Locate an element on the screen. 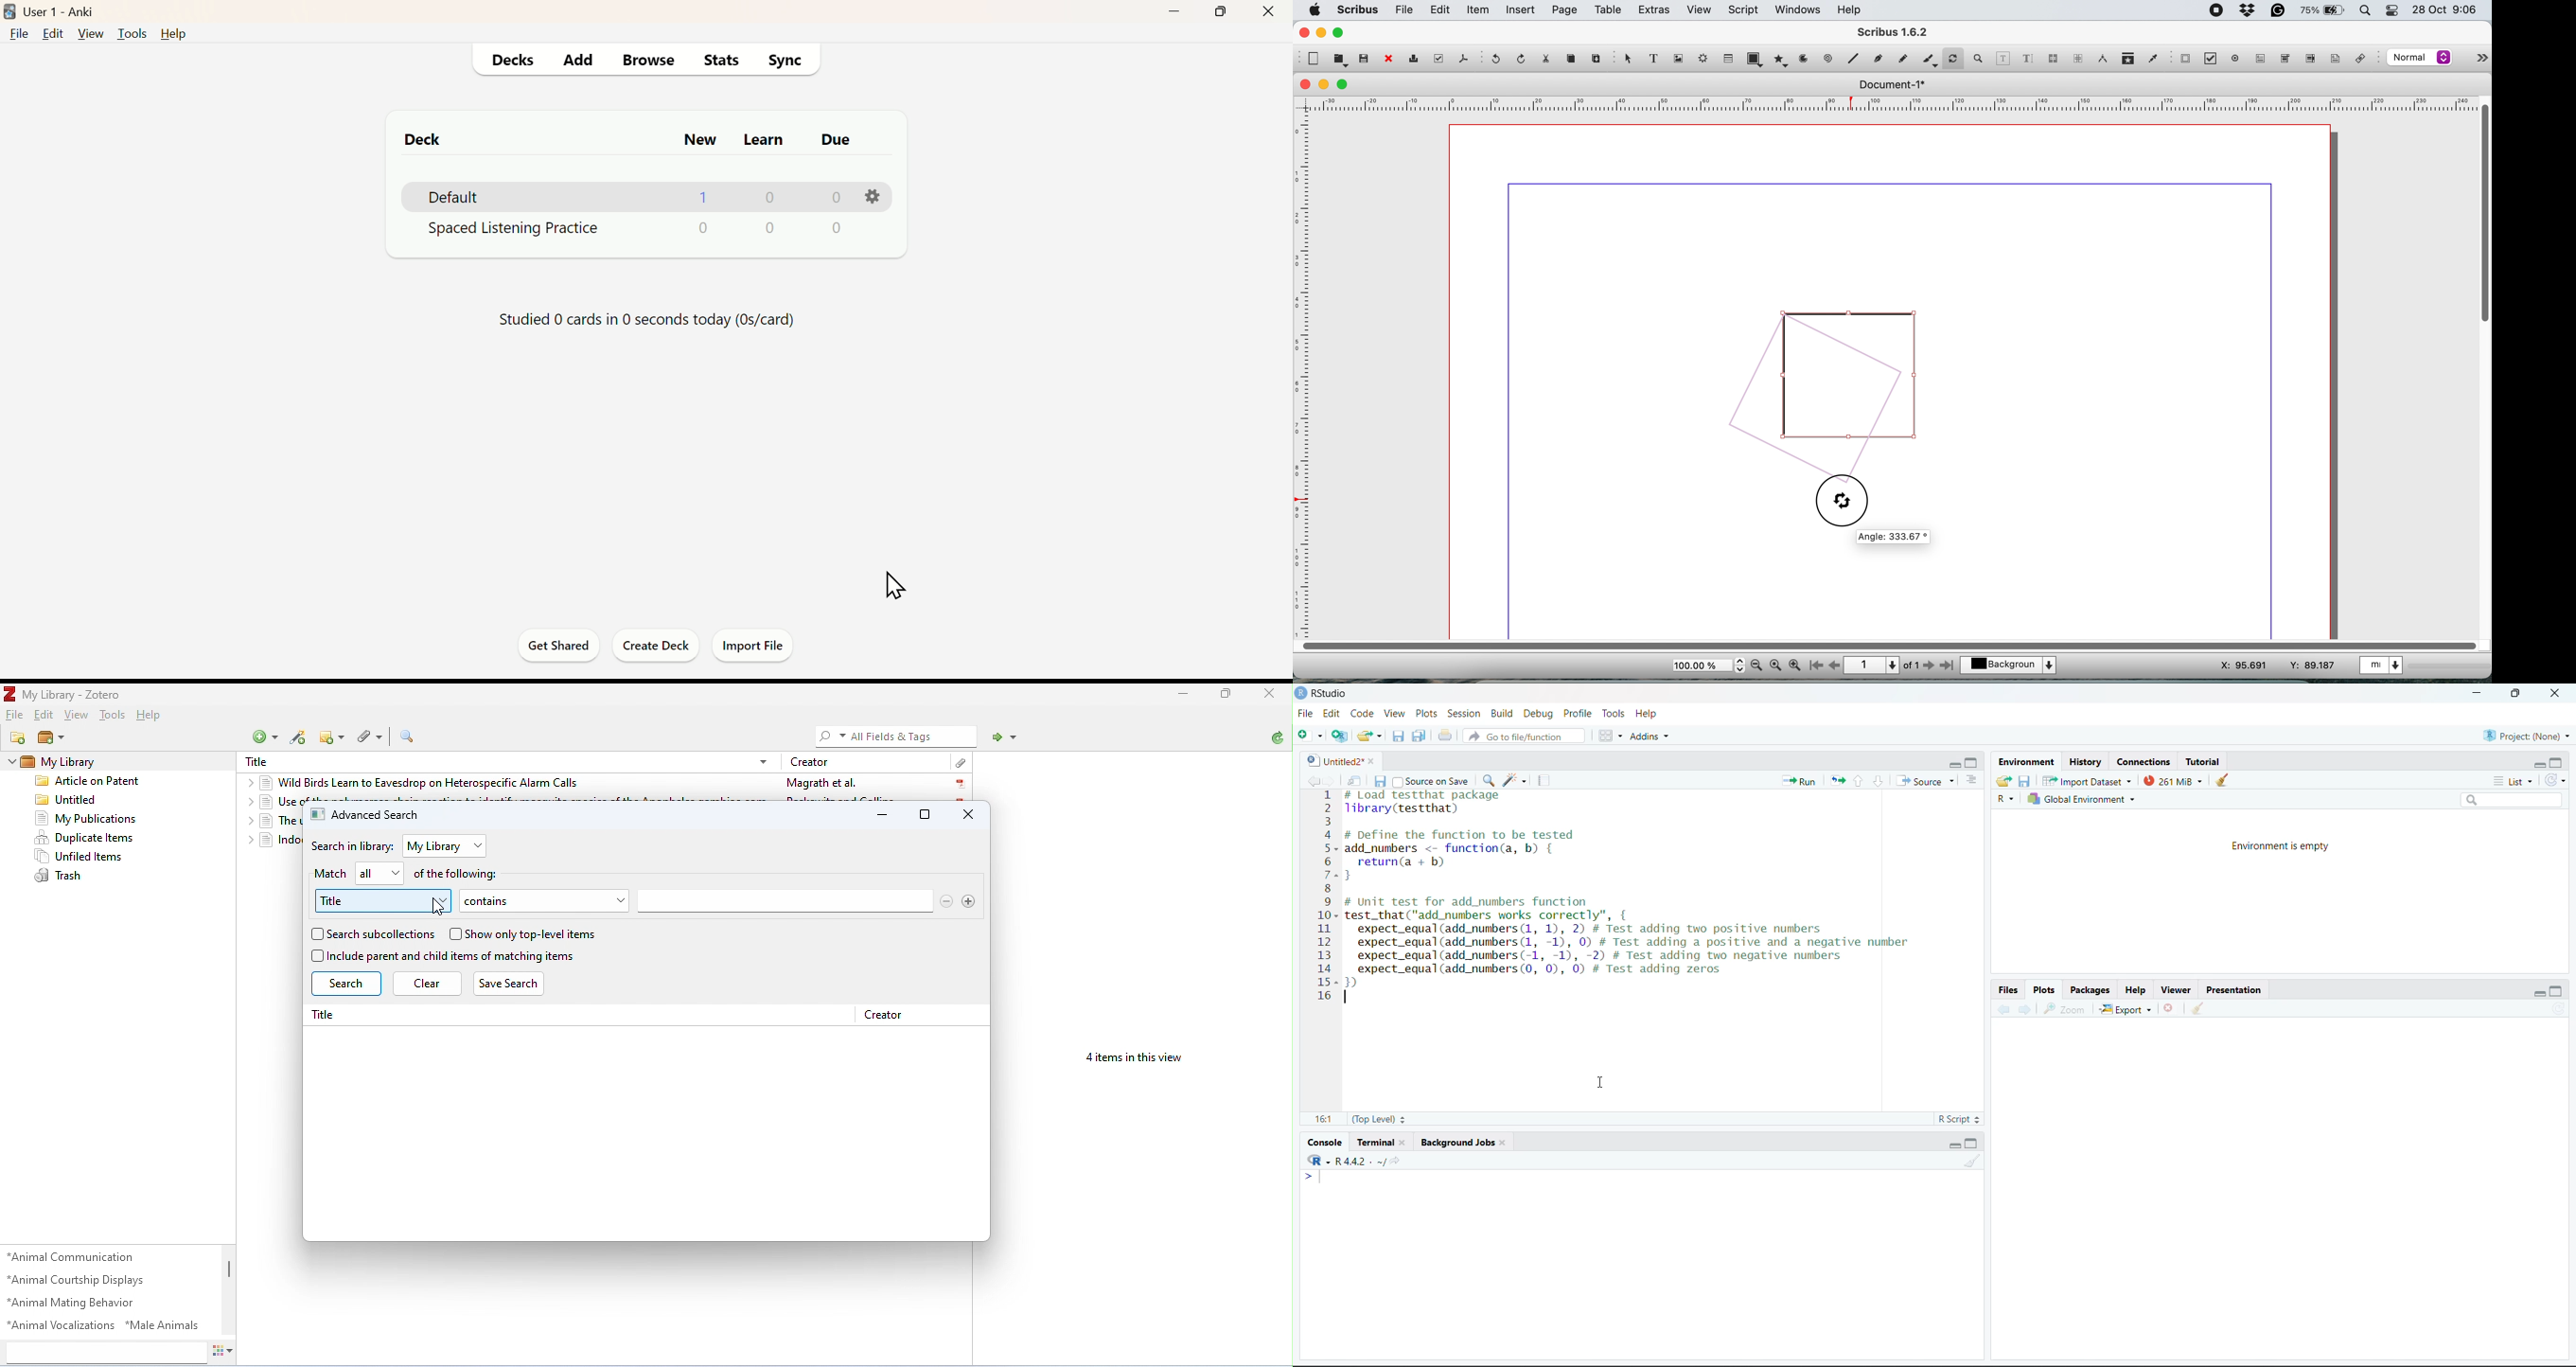  pdf icon is located at coordinates (961, 784).